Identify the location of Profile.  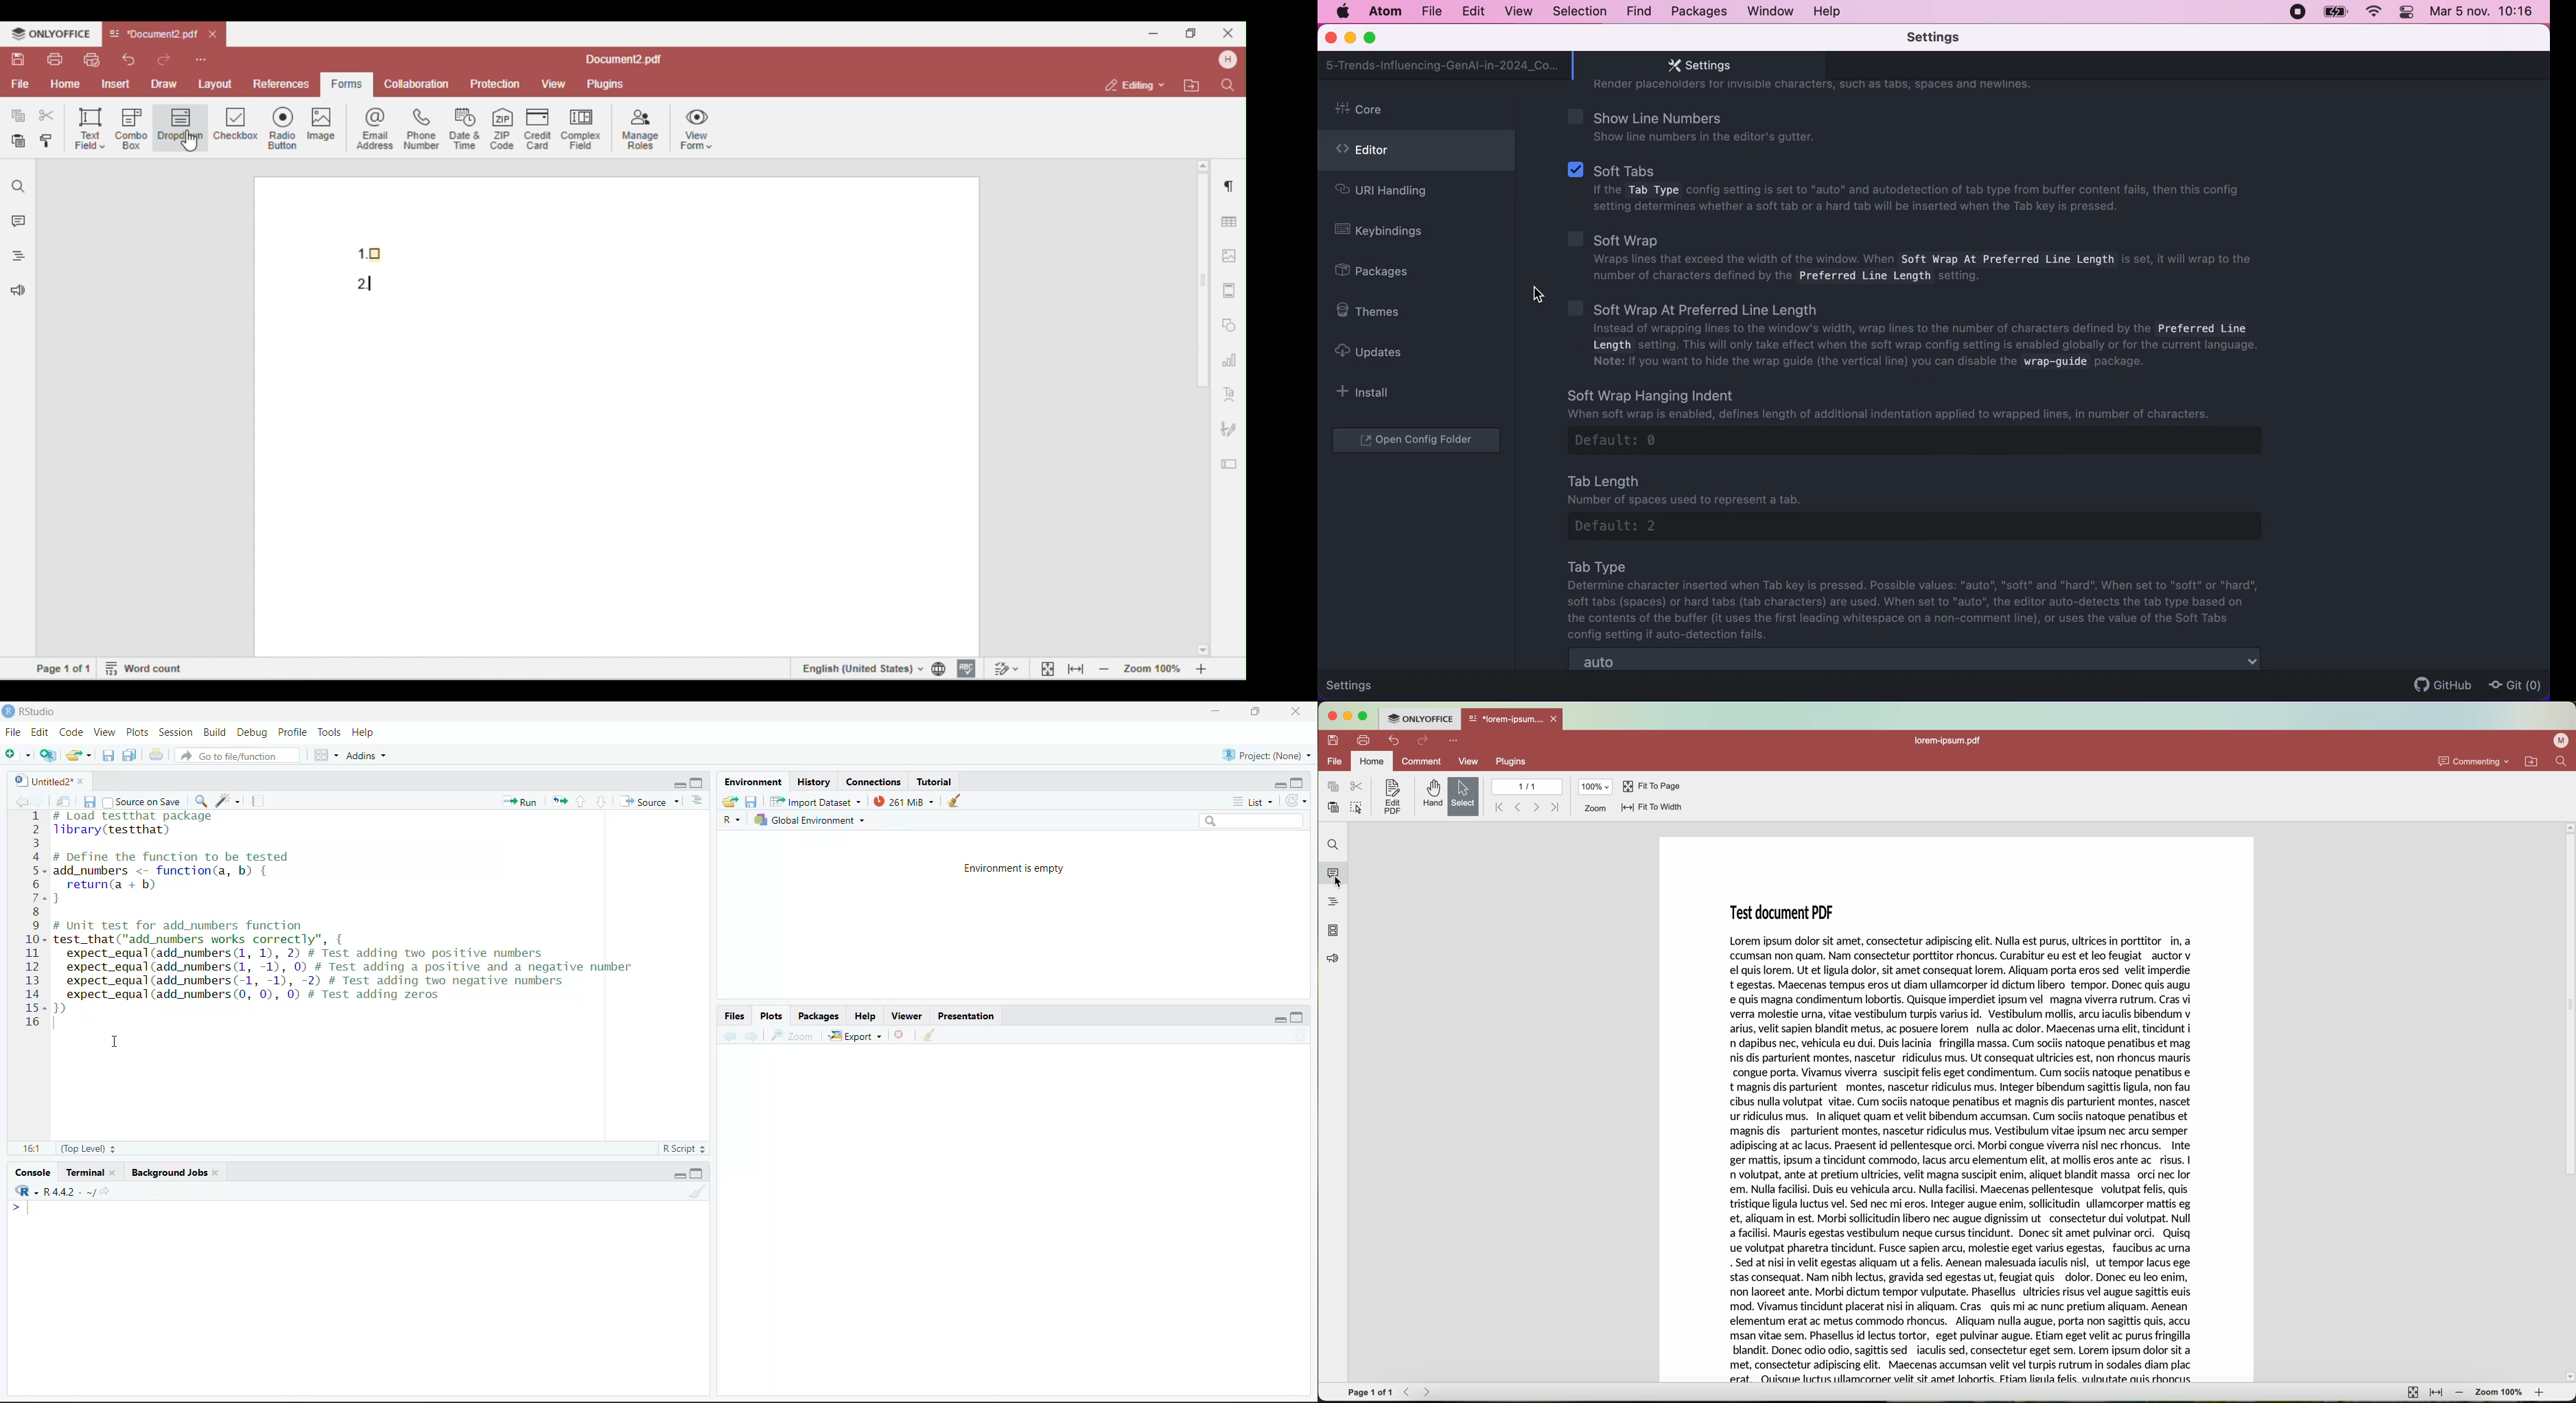
(291, 732).